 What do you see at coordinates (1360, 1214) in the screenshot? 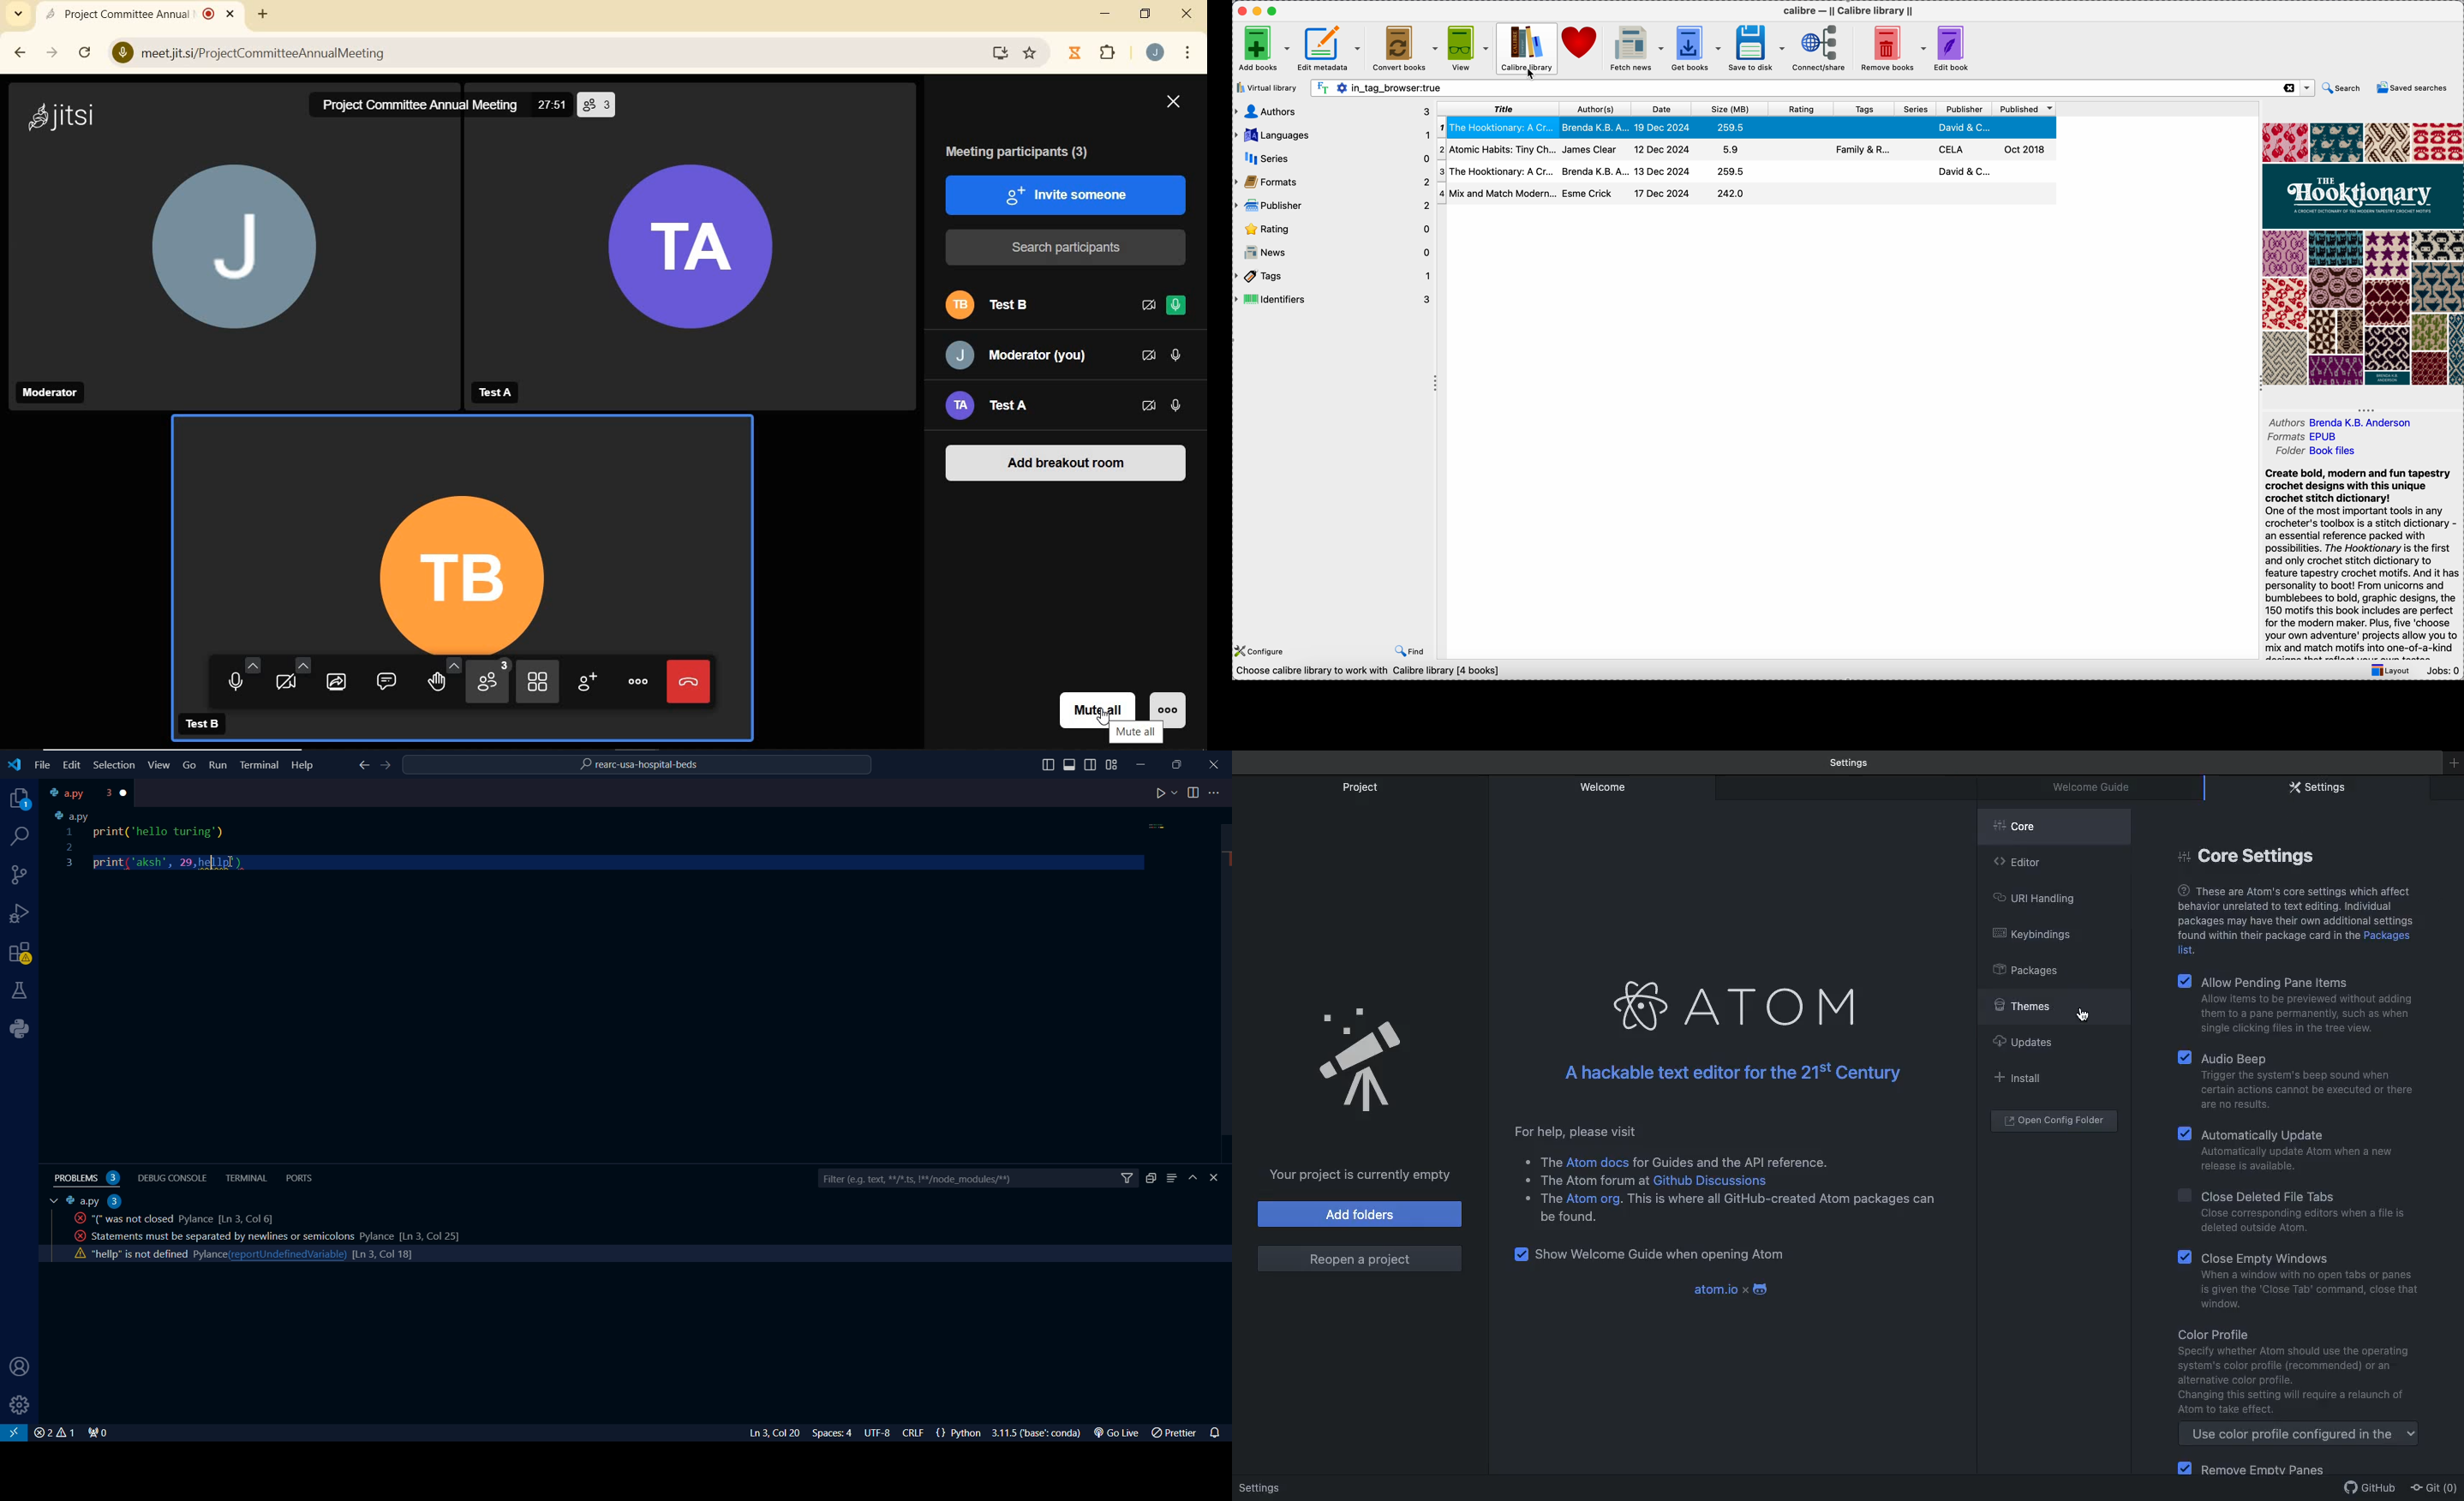
I see `Add folders` at bounding box center [1360, 1214].